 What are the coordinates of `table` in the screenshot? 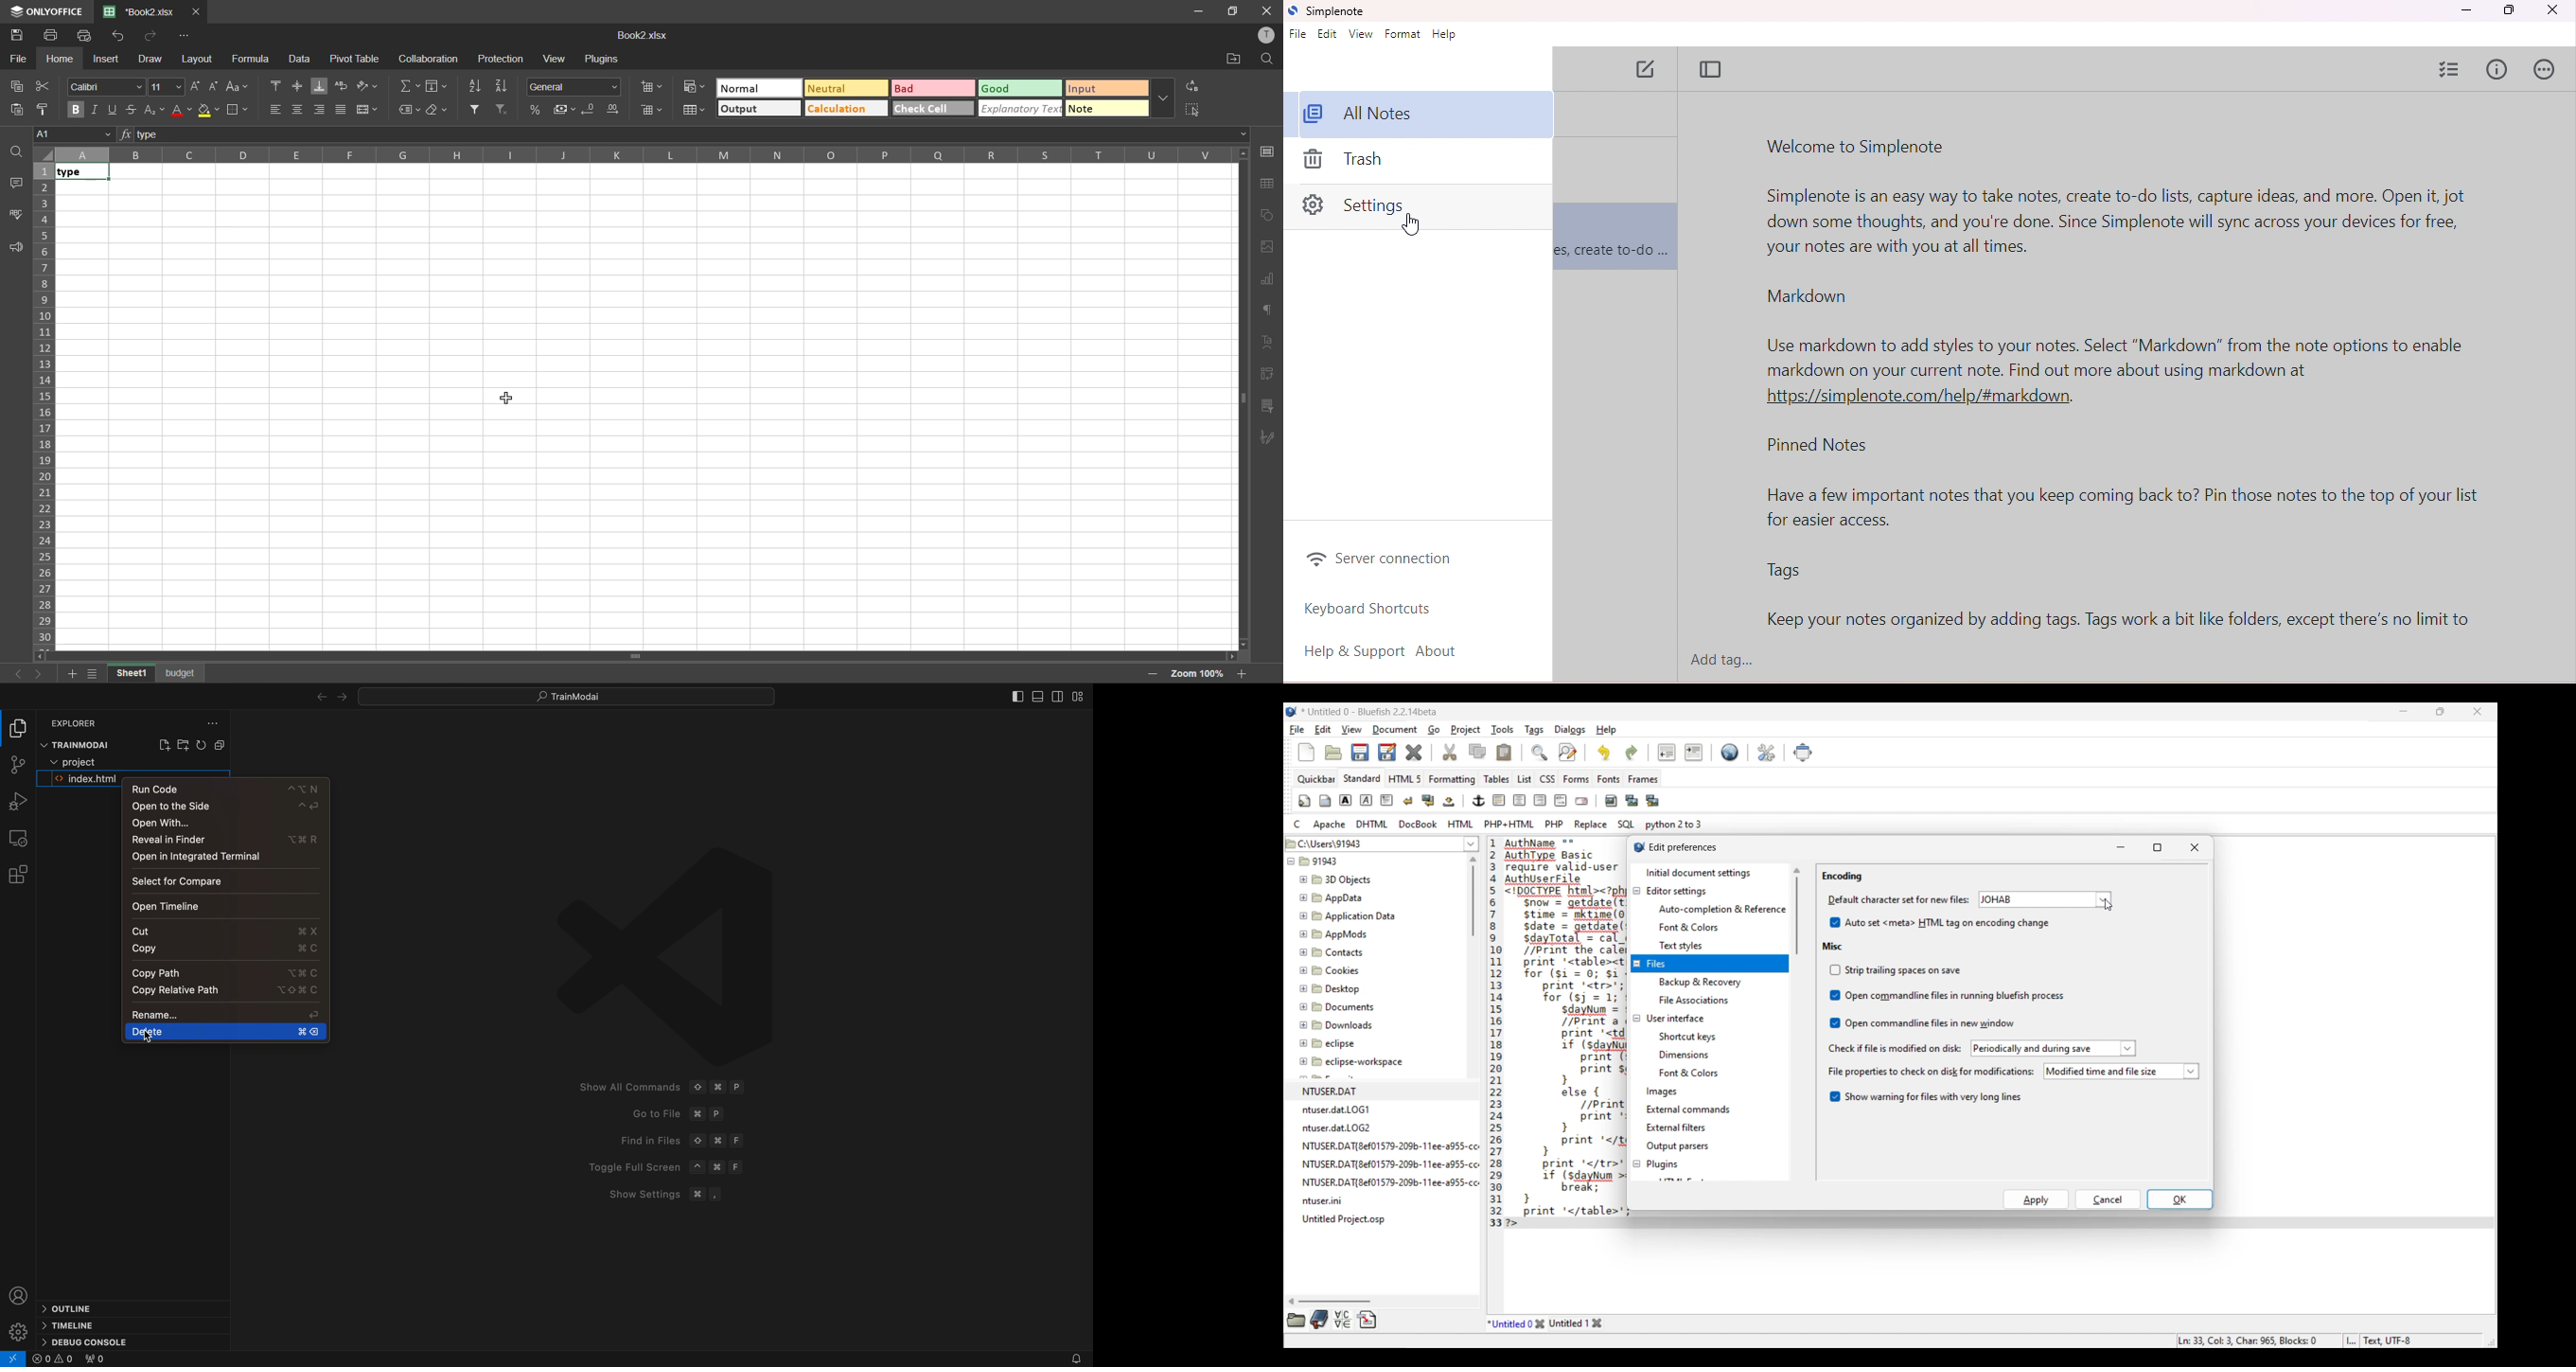 It's located at (1271, 183).